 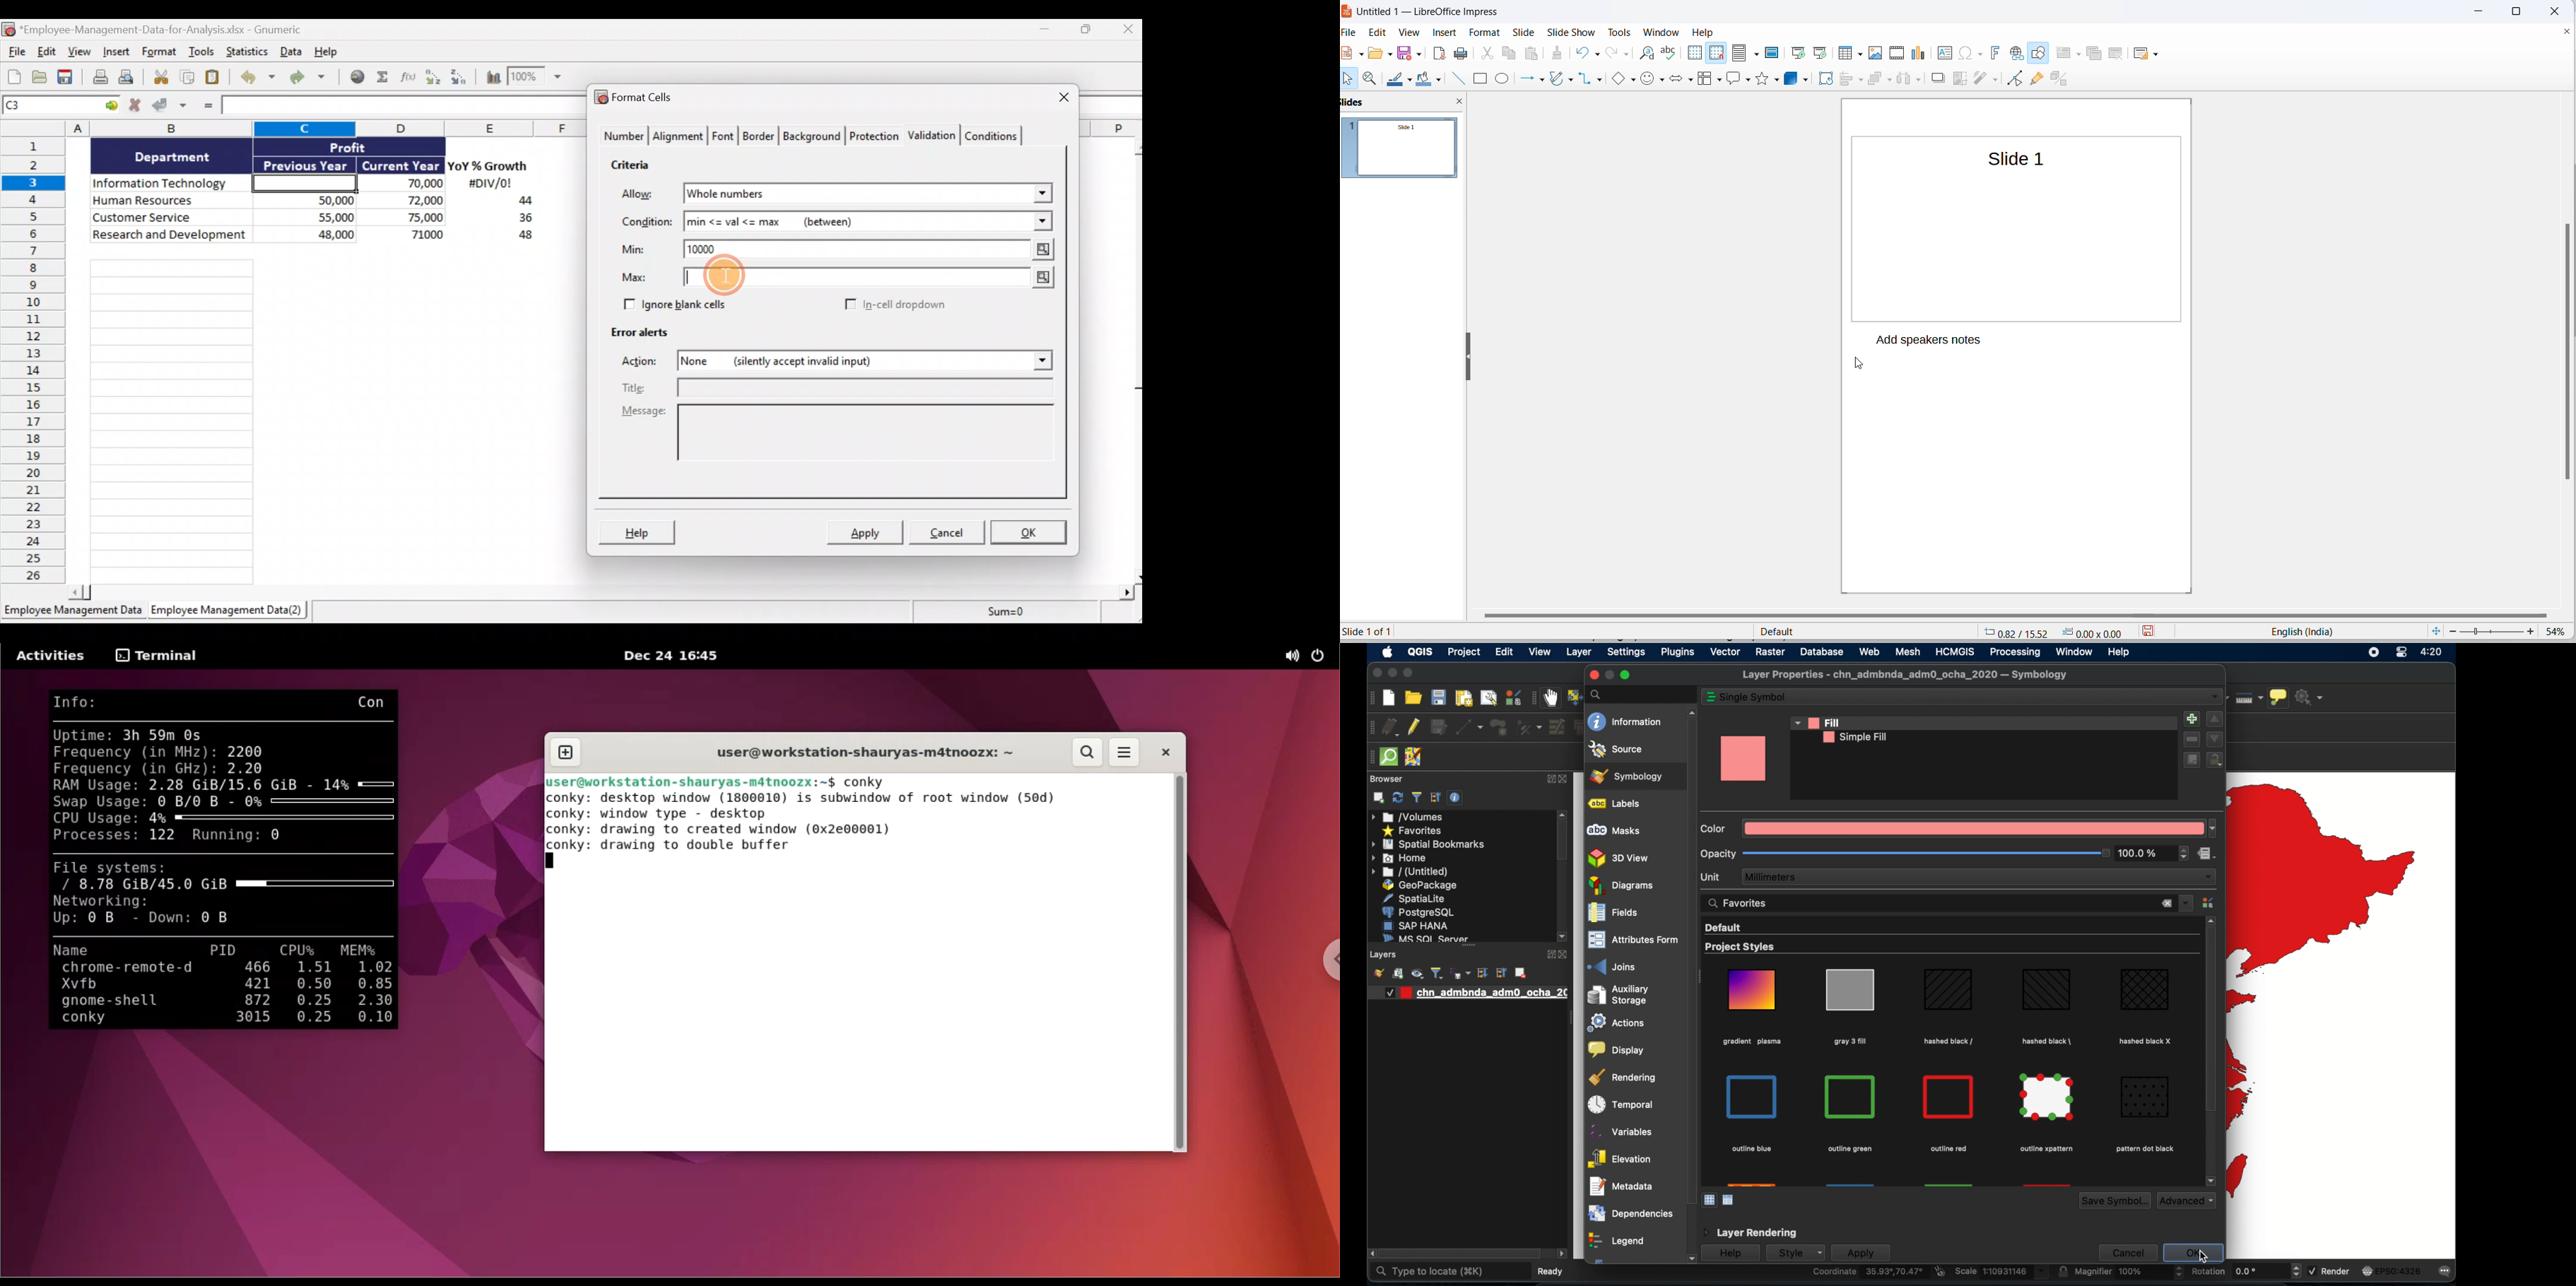 I want to click on Formula bar, so click(x=400, y=107).